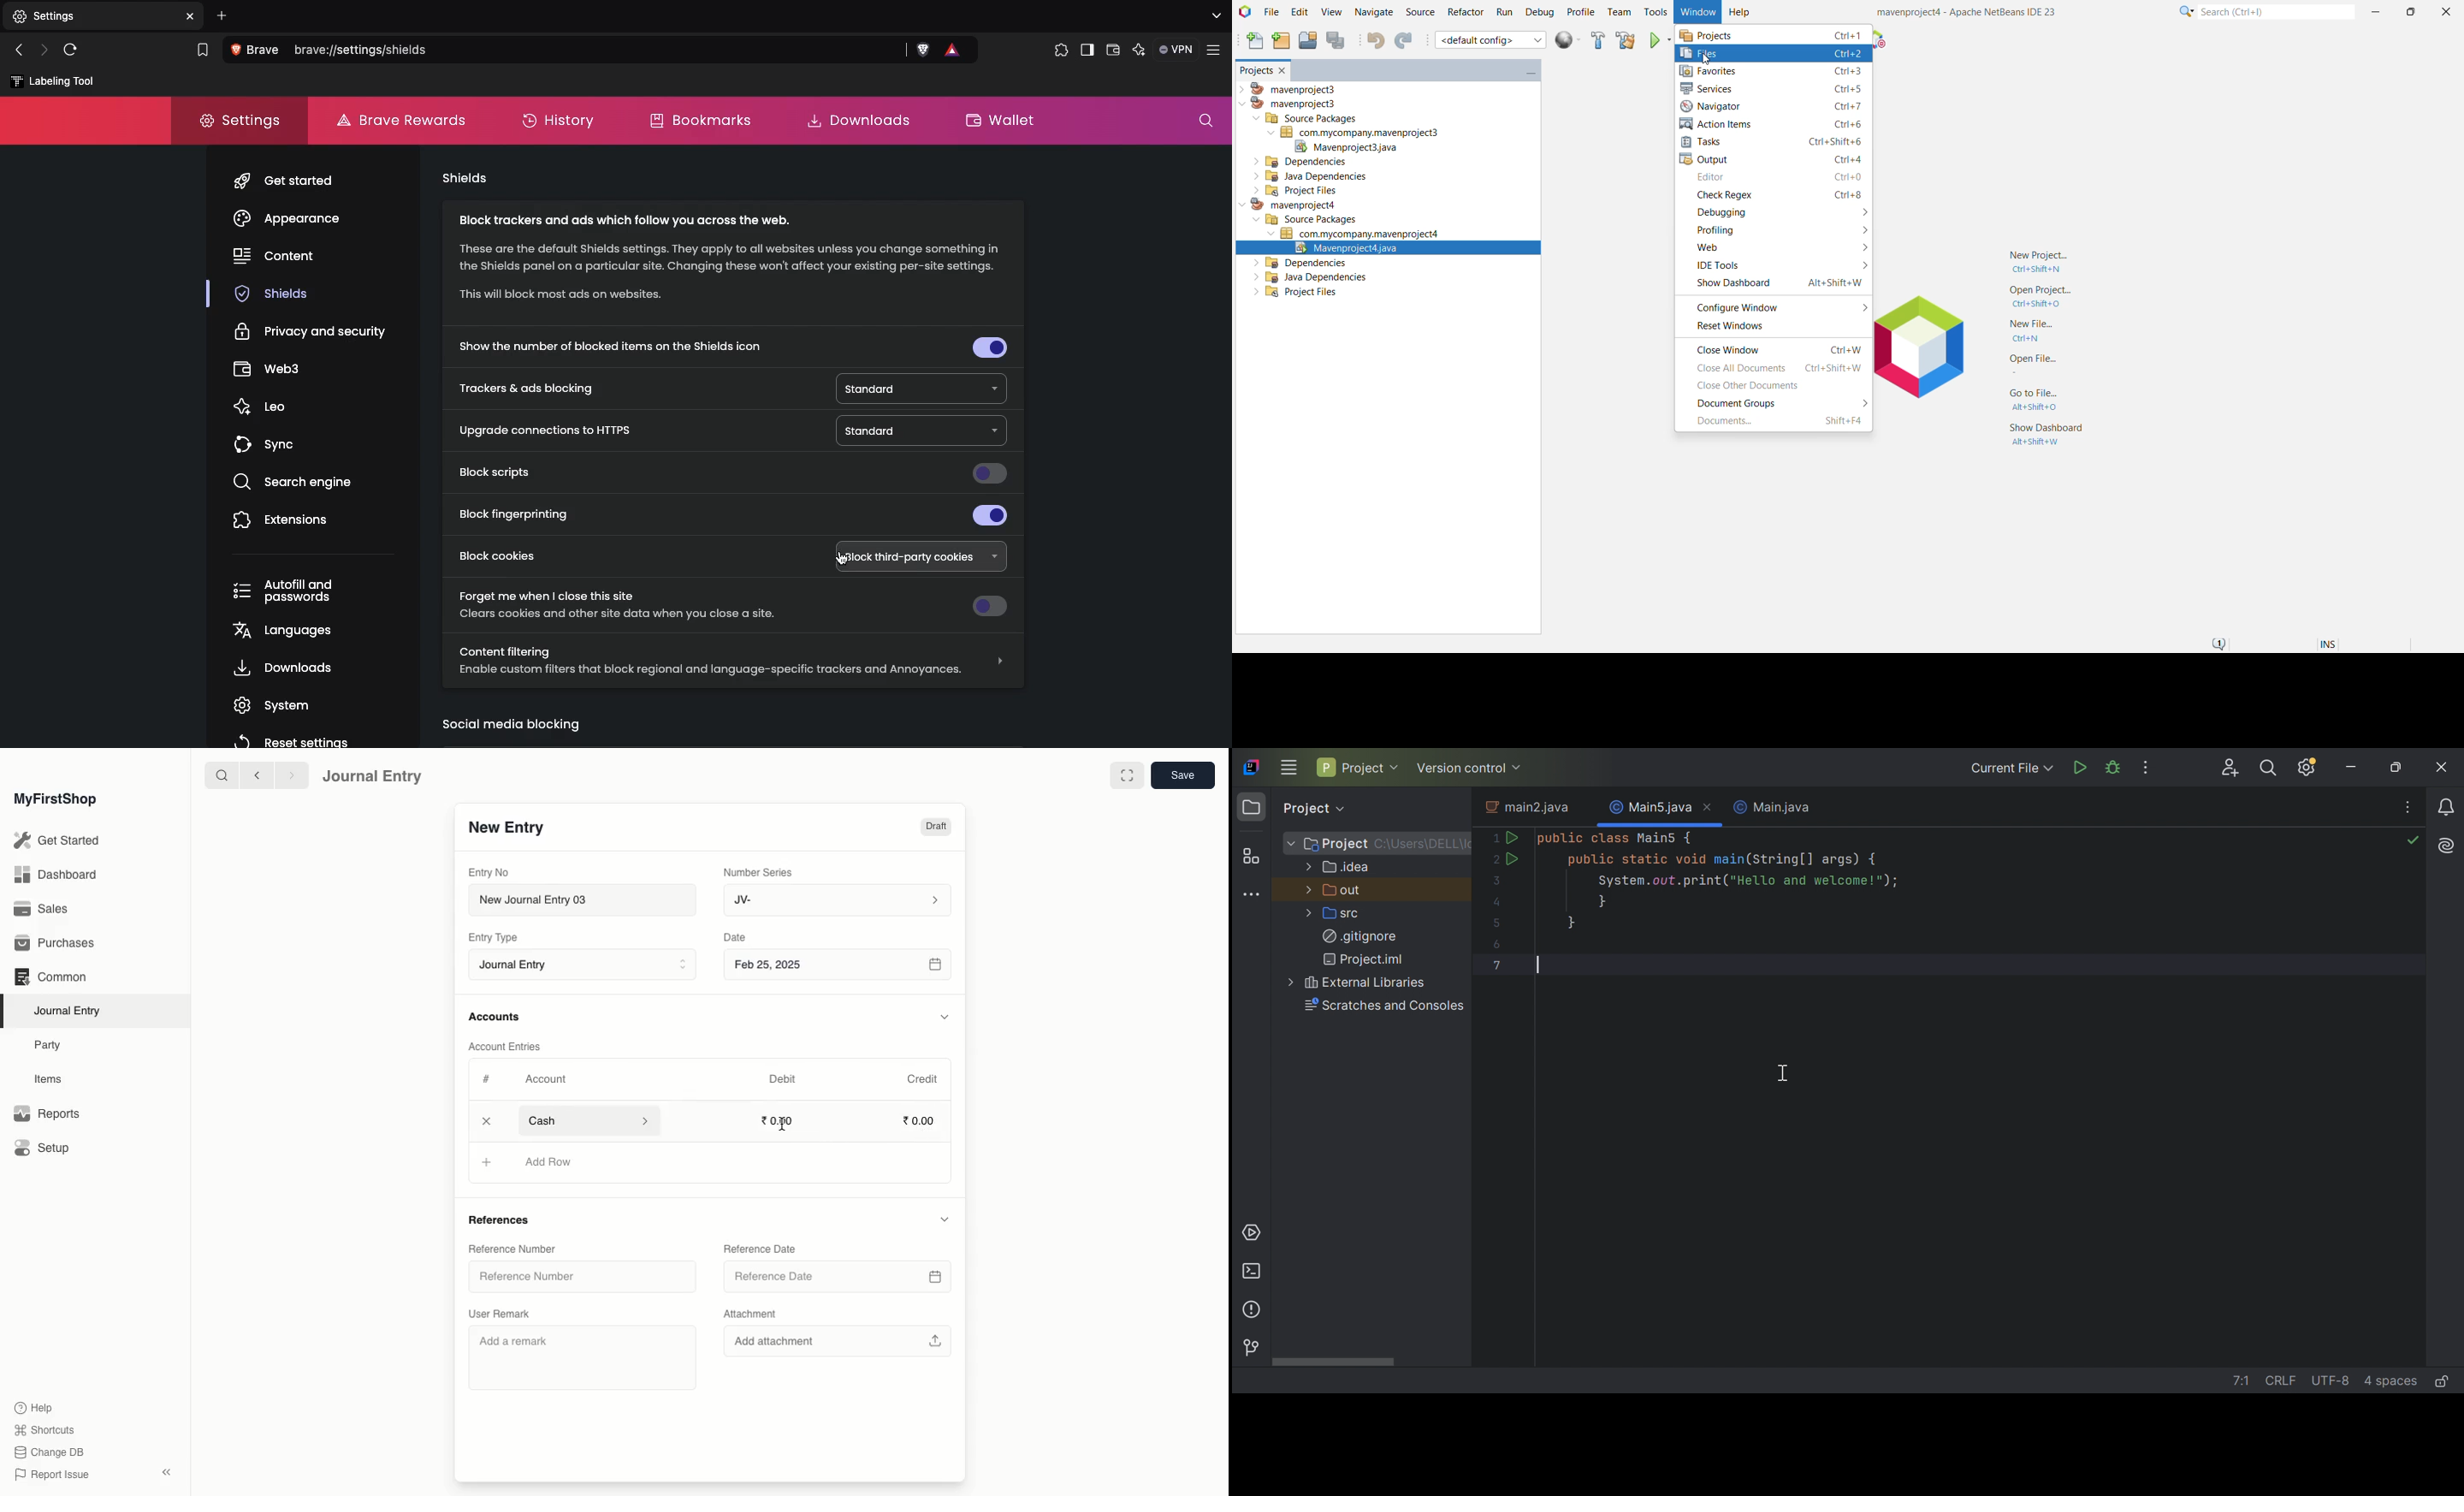 This screenshot has height=1512, width=2464. Describe the element at coordinates (734, 662) in the screenshot. I see `Content filtering Enable custom filters that block regional and language-specific trackers and Annoyances.` at that location.